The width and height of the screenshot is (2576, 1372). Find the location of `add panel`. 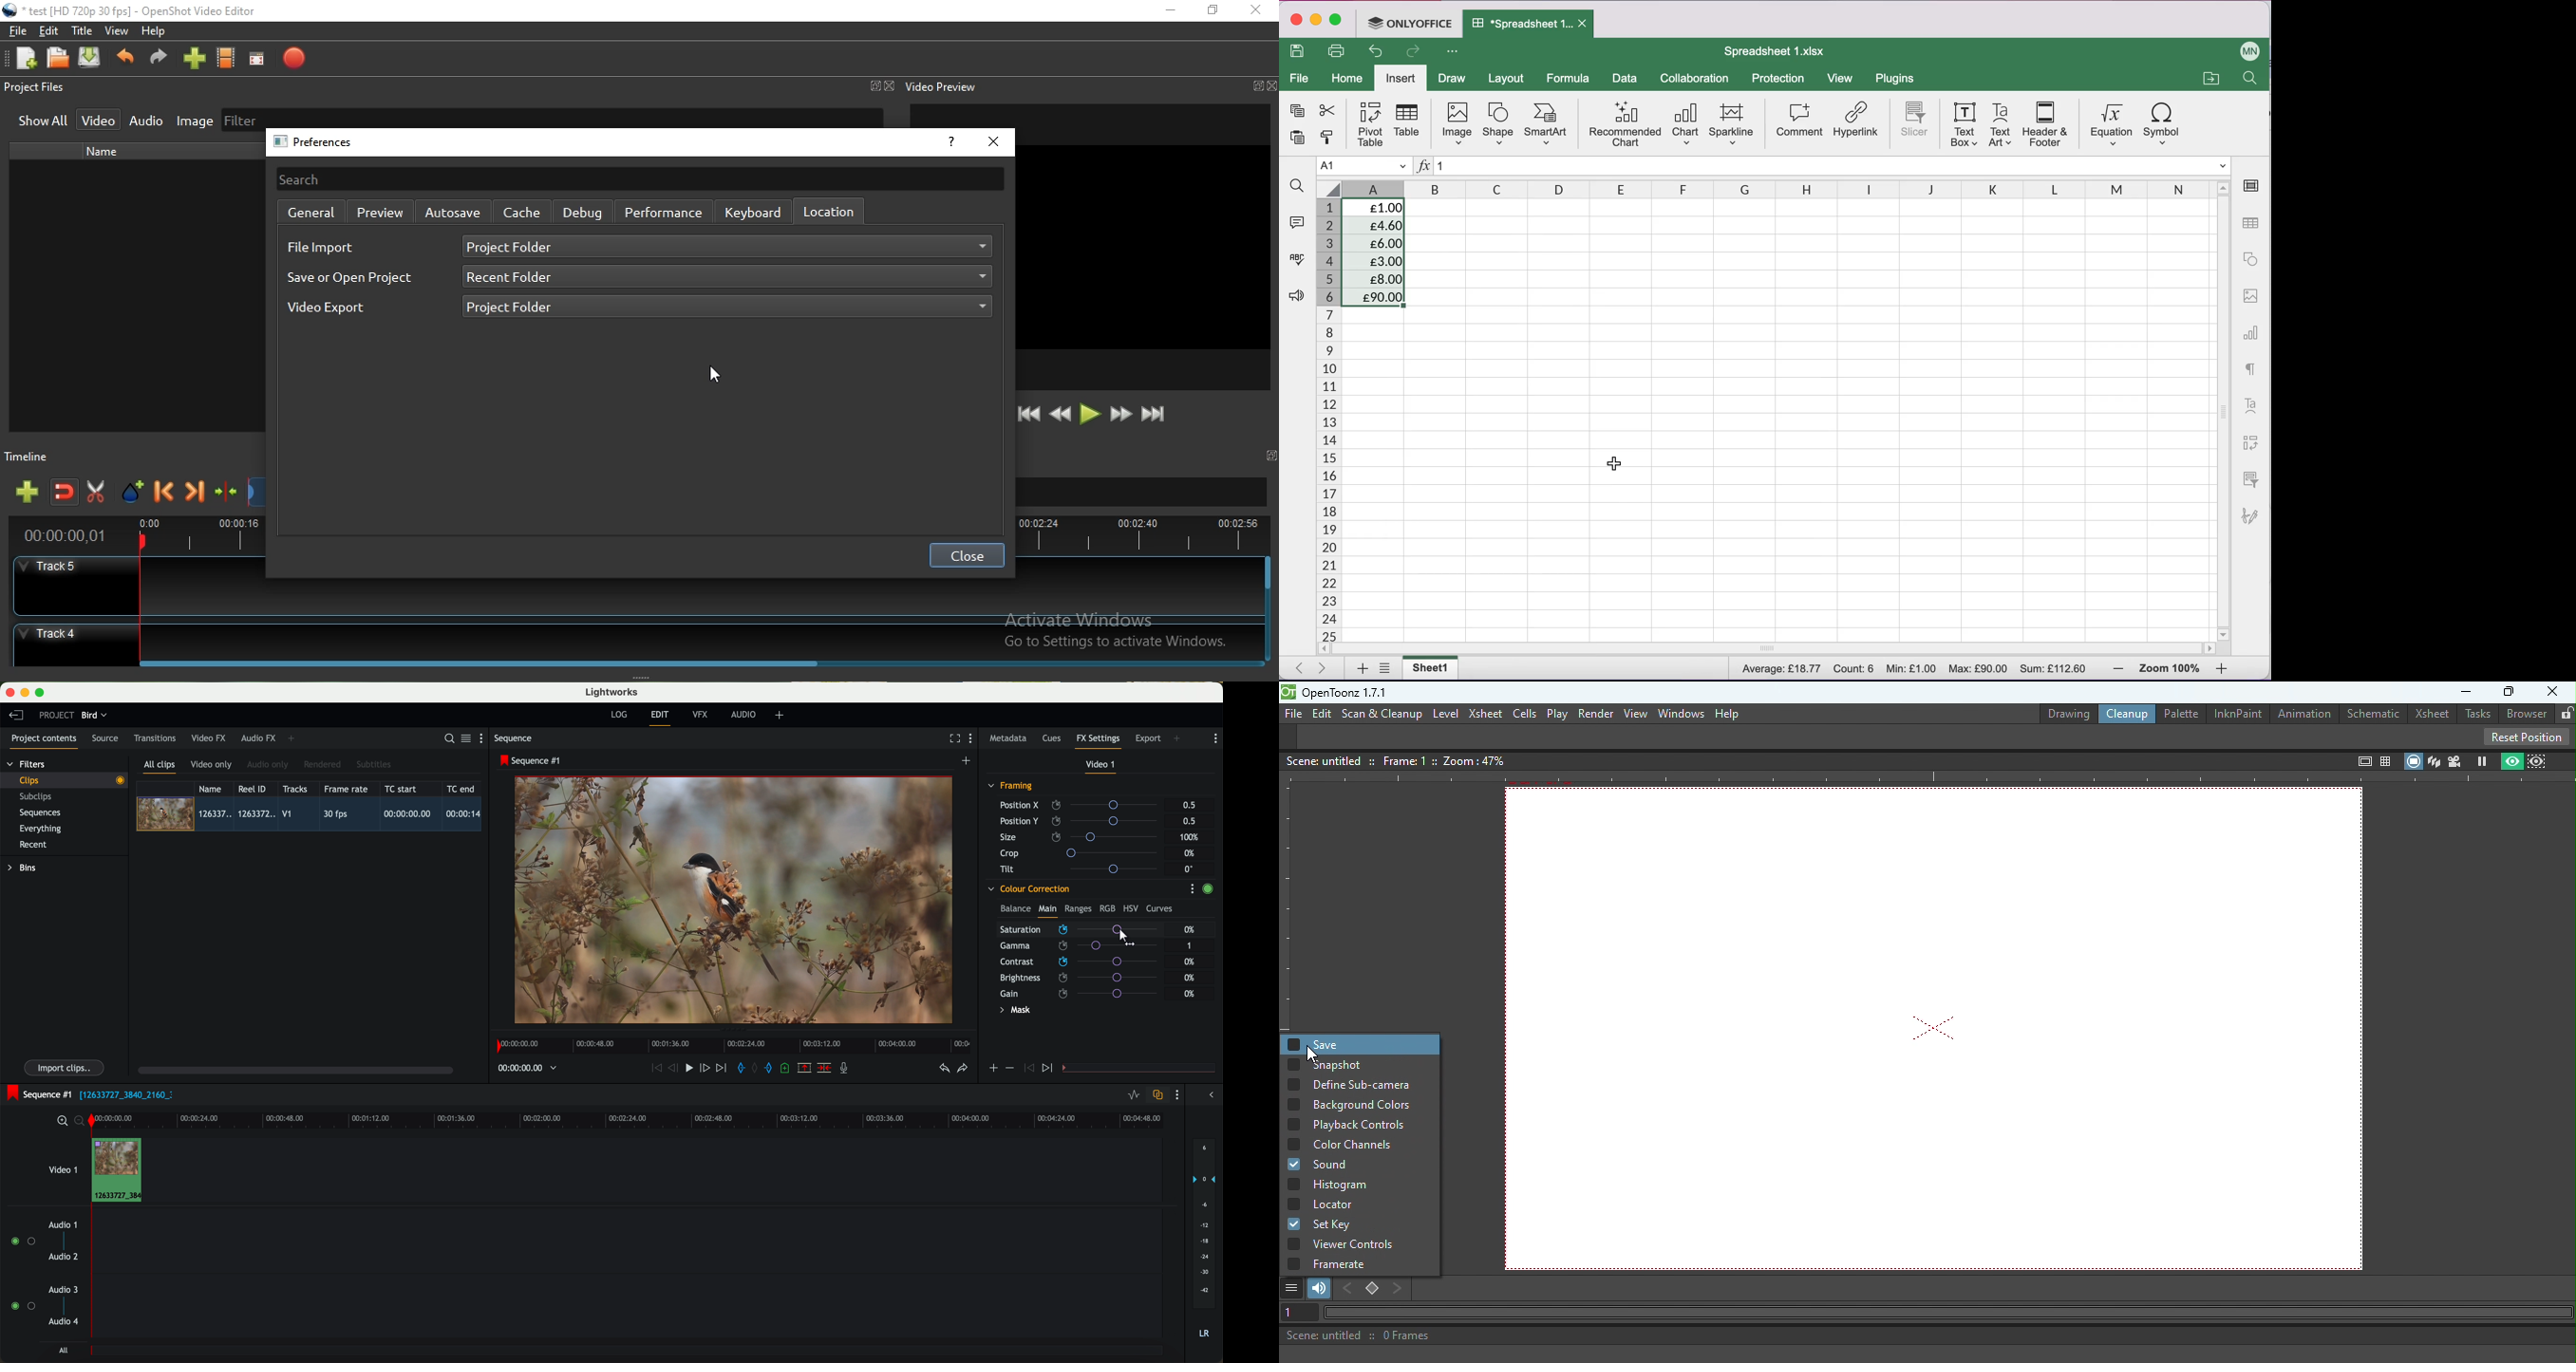

add panel is located at coordinates (1180, 739).